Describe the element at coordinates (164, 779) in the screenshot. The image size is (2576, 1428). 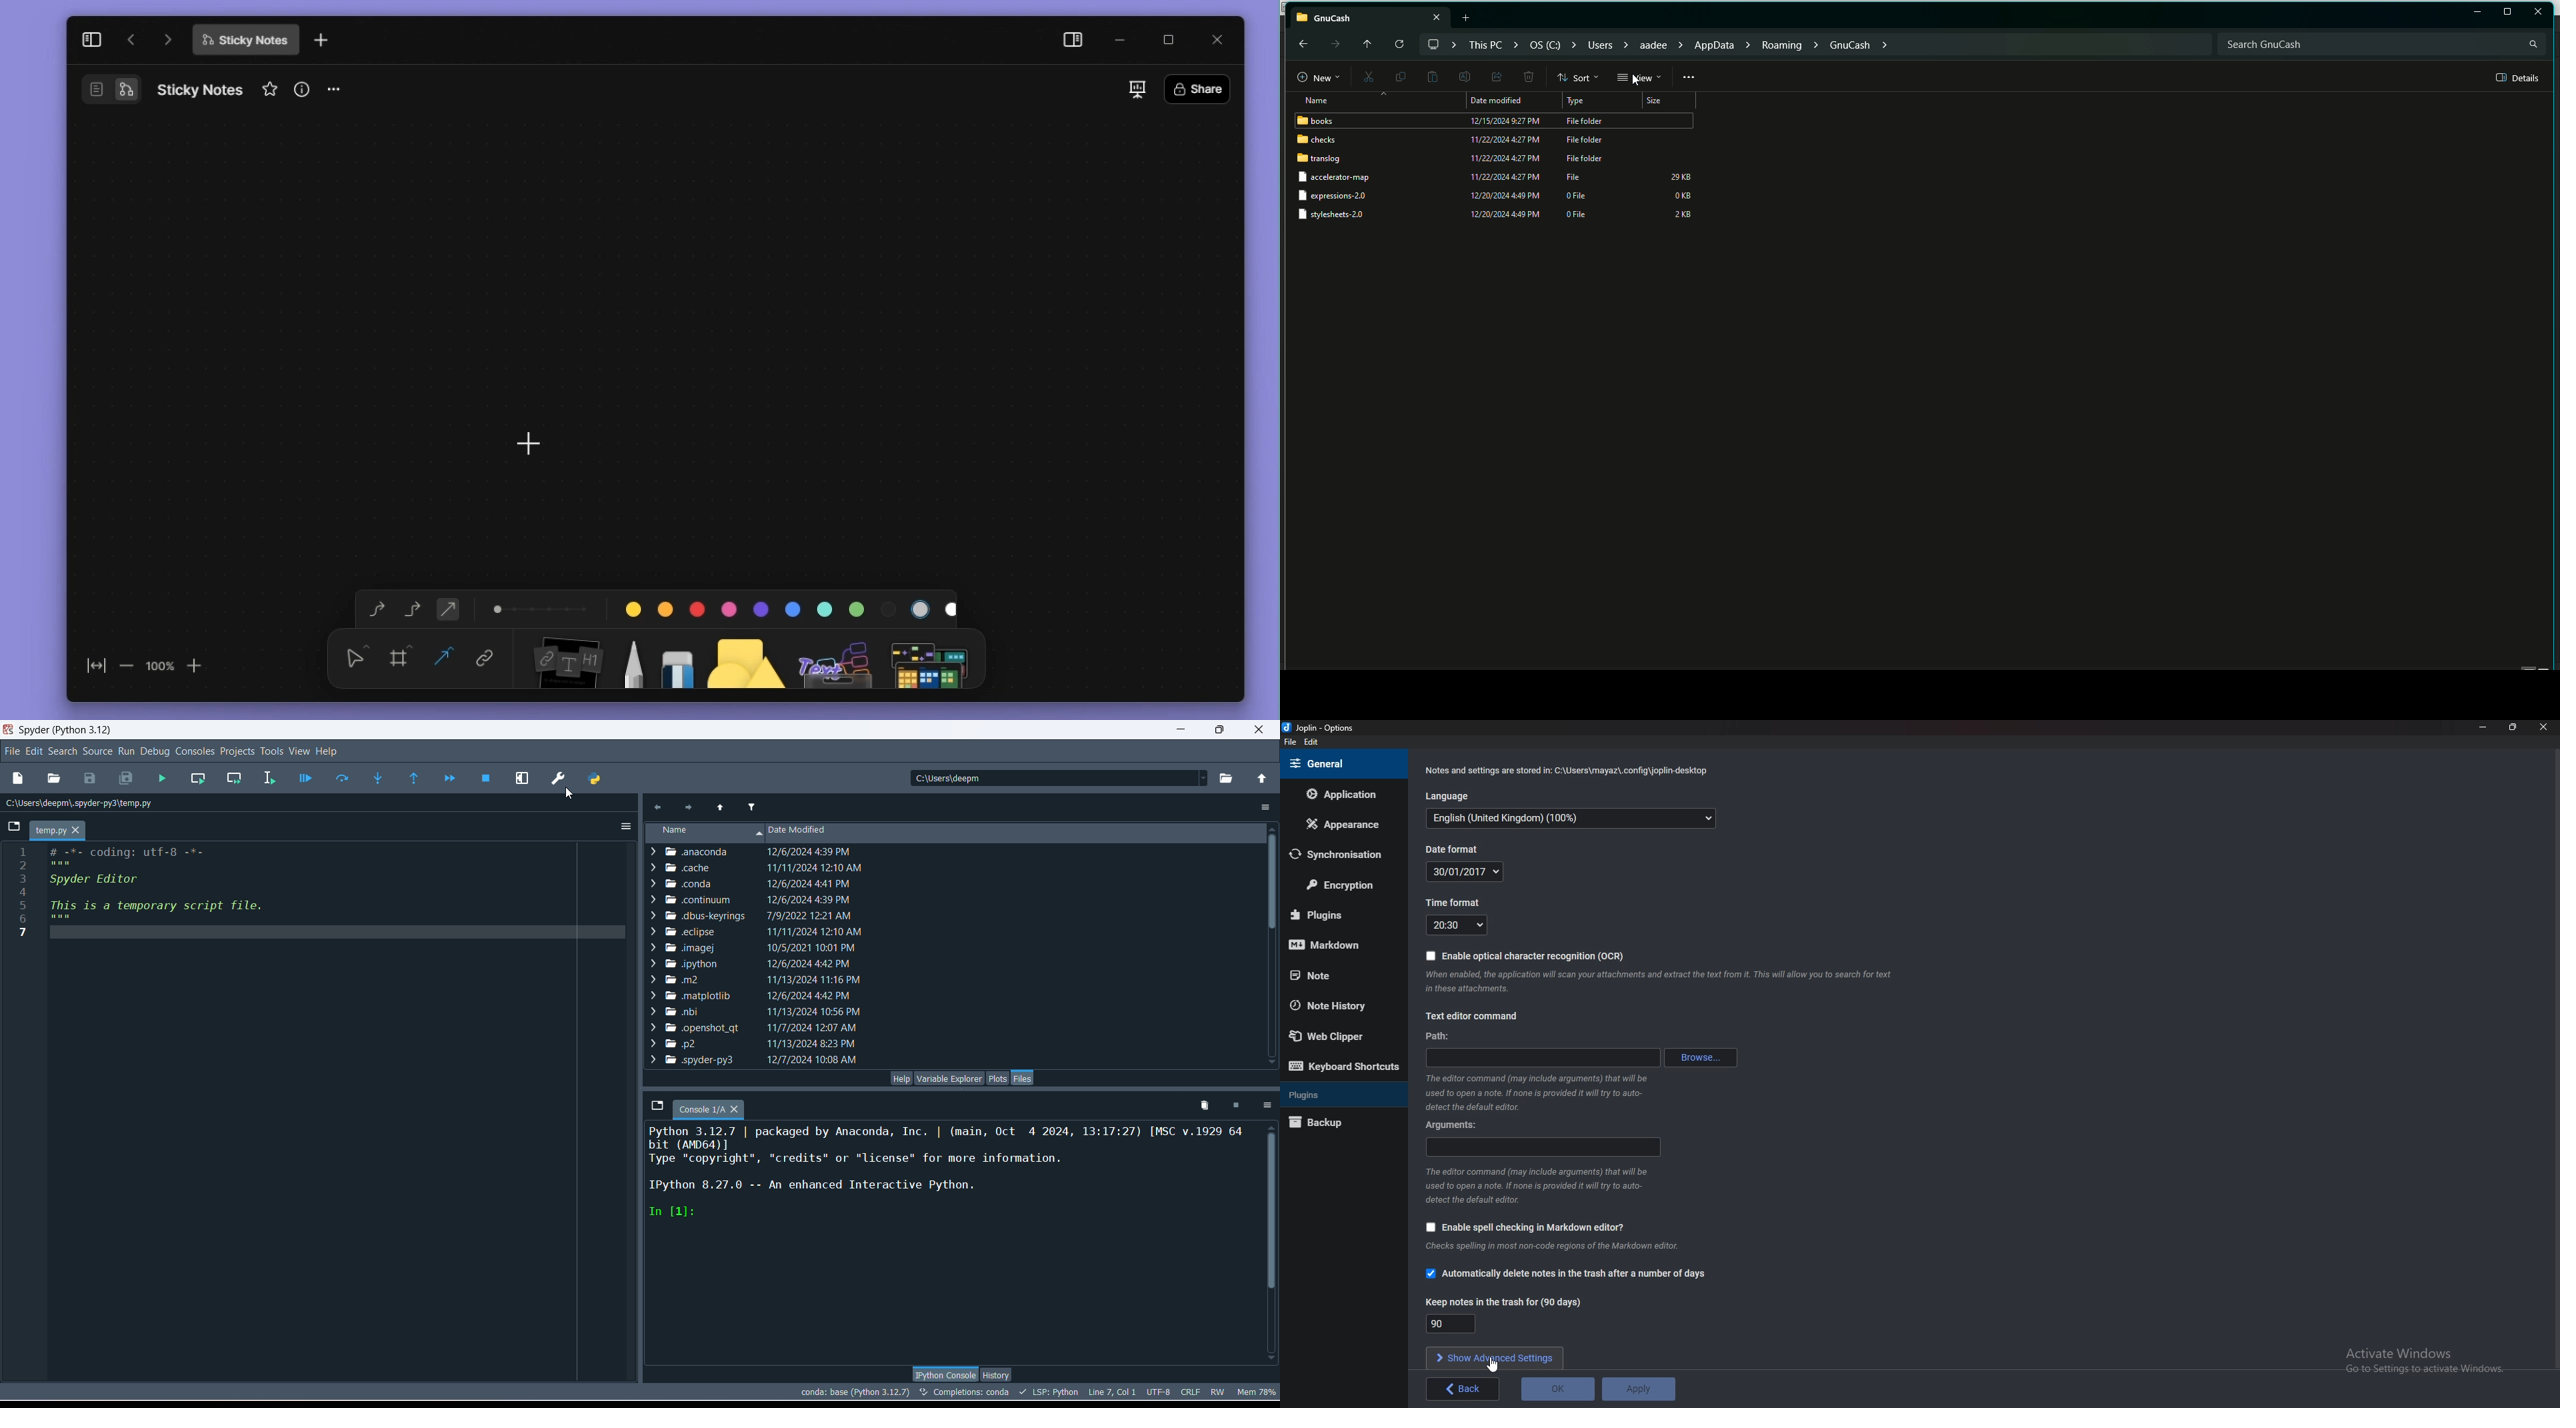
I see `run file` at that location.